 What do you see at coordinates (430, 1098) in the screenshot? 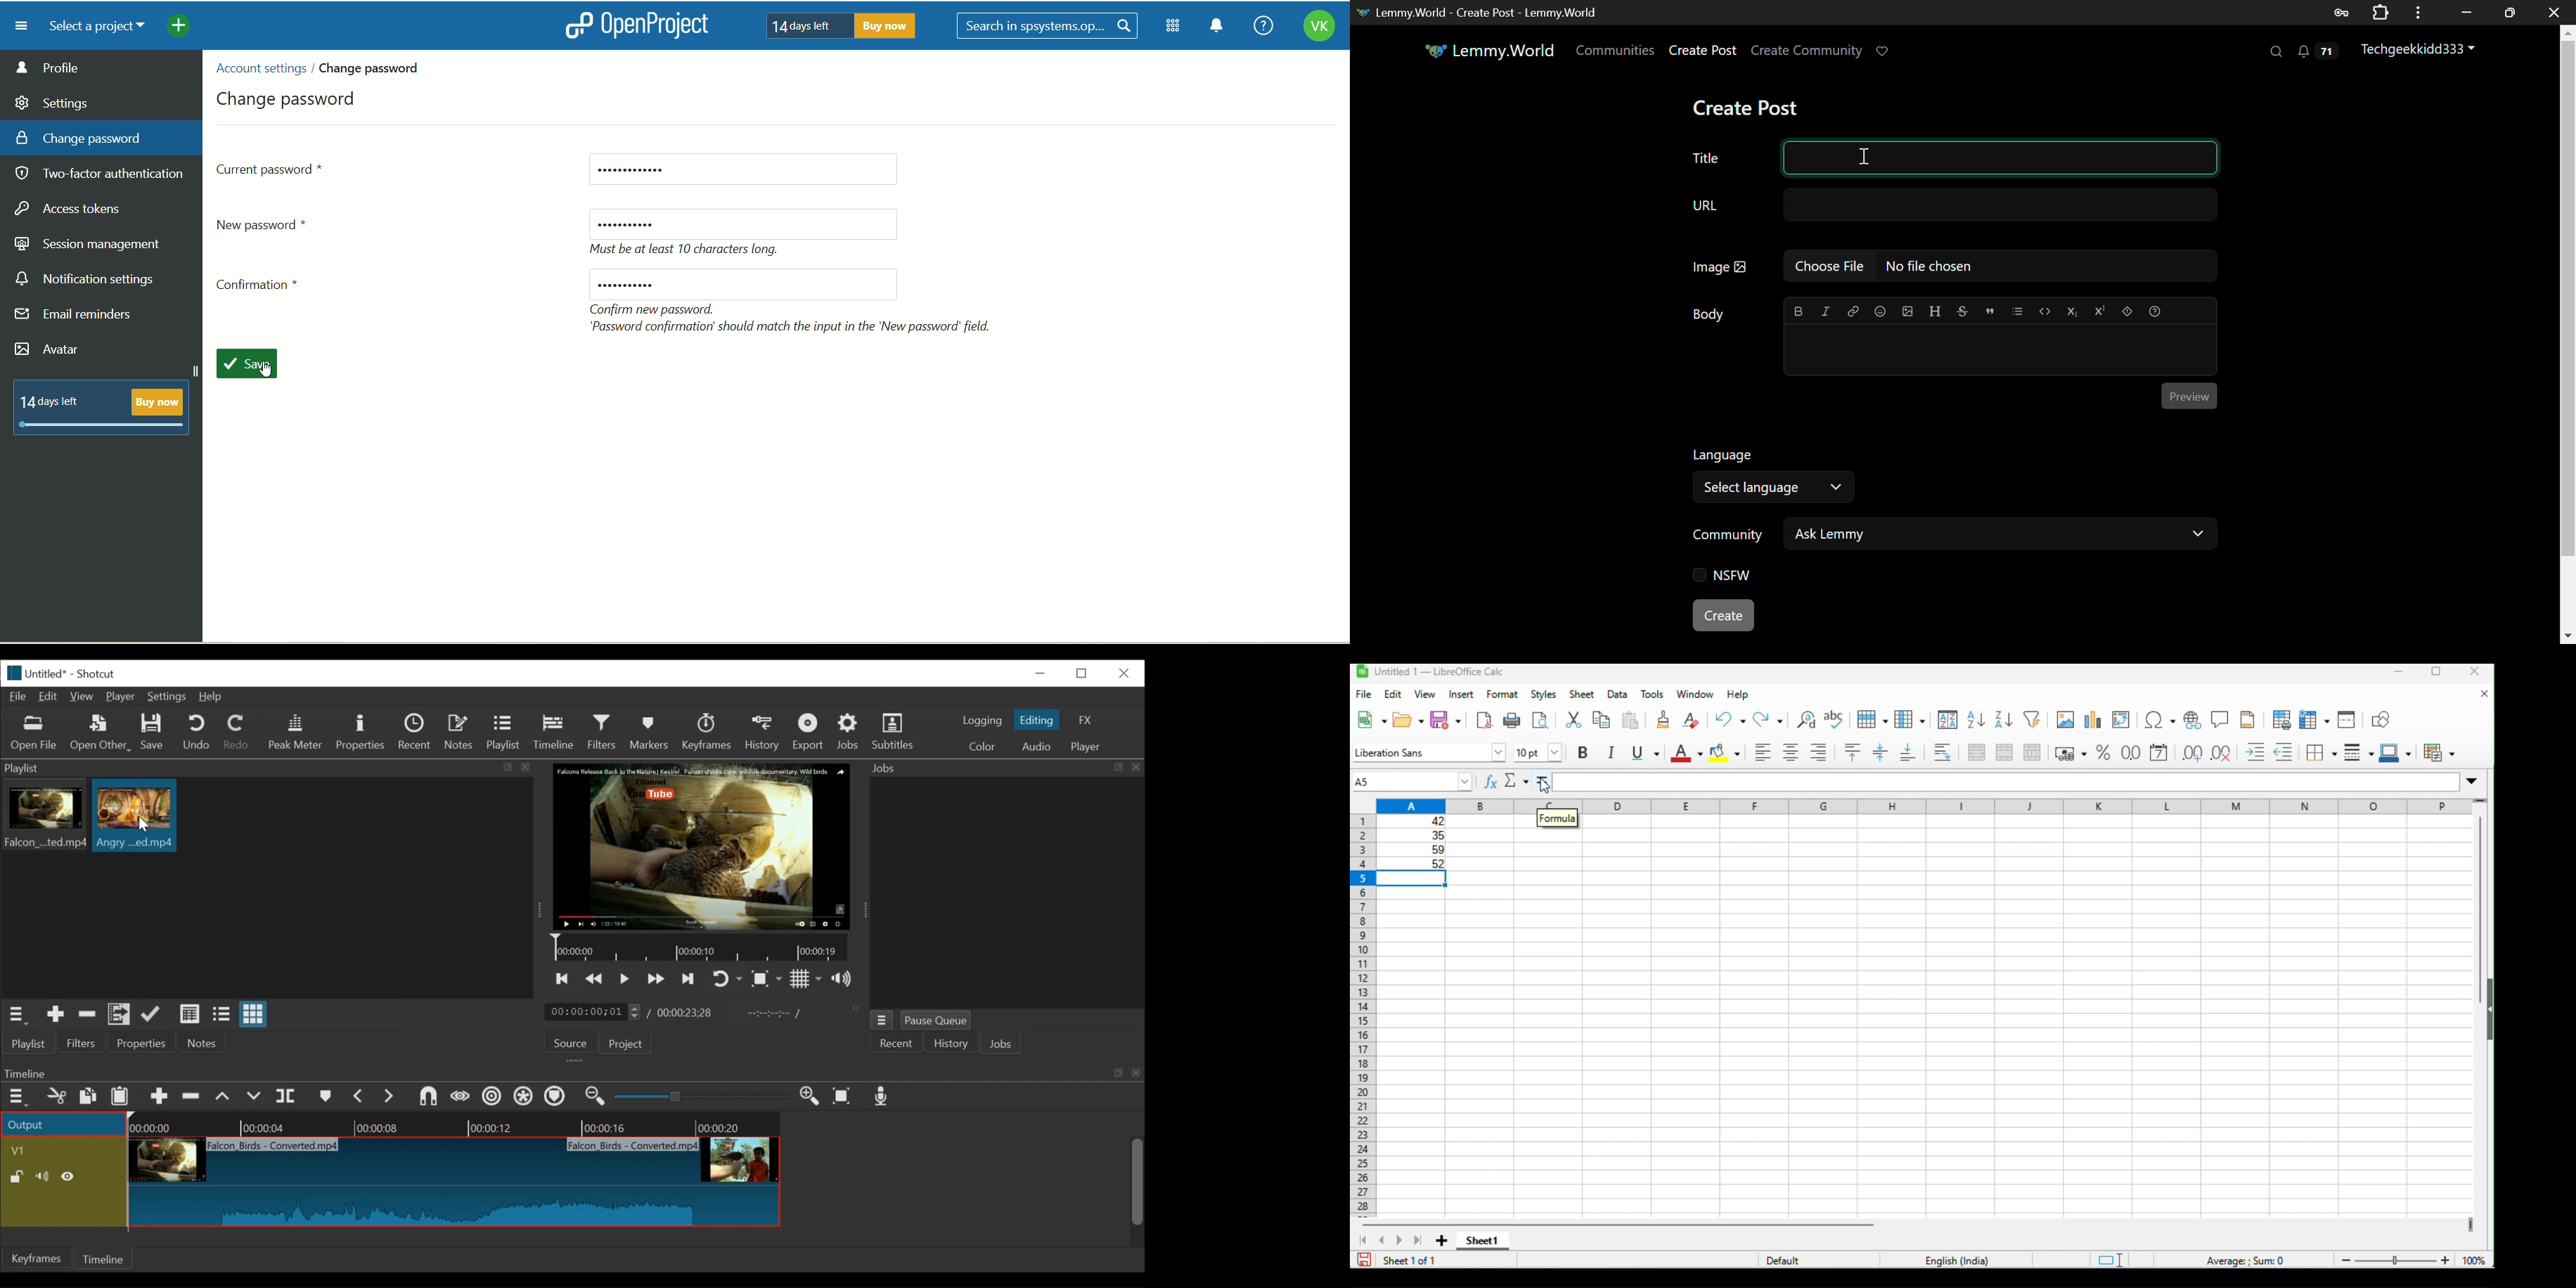
I see `snap` at bounding box center [430, 1098].